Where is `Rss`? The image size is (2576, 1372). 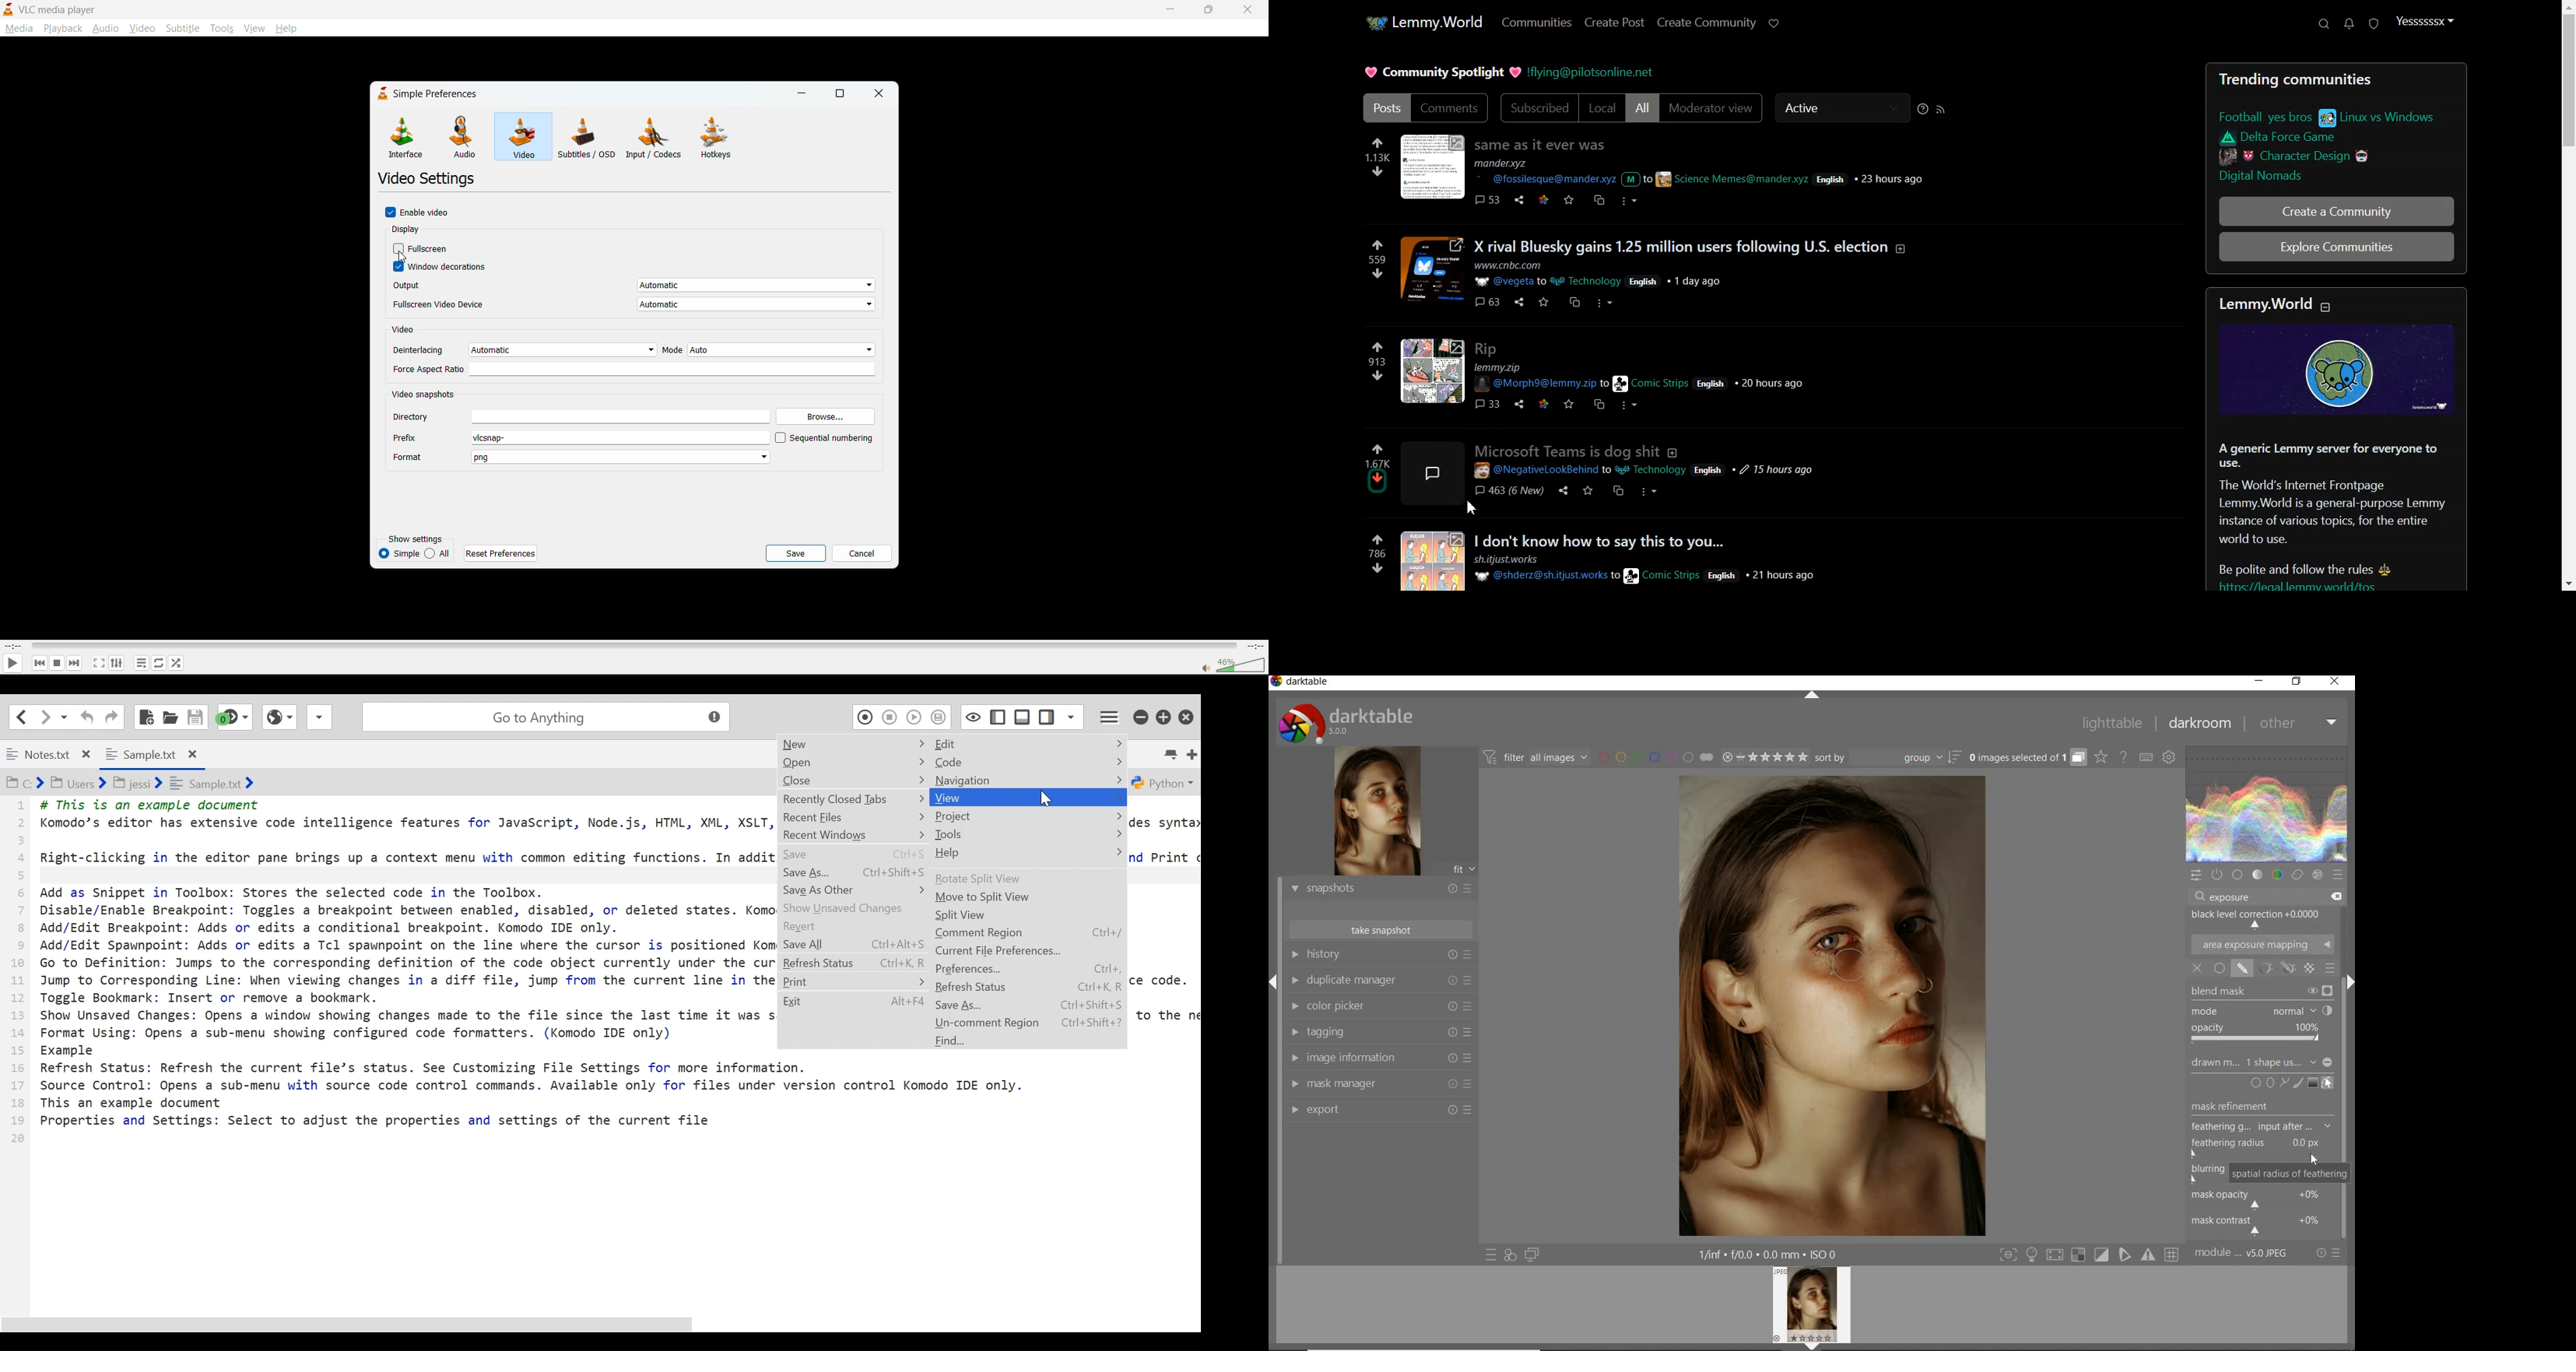
Rss is located at coordinates (1942, 109).